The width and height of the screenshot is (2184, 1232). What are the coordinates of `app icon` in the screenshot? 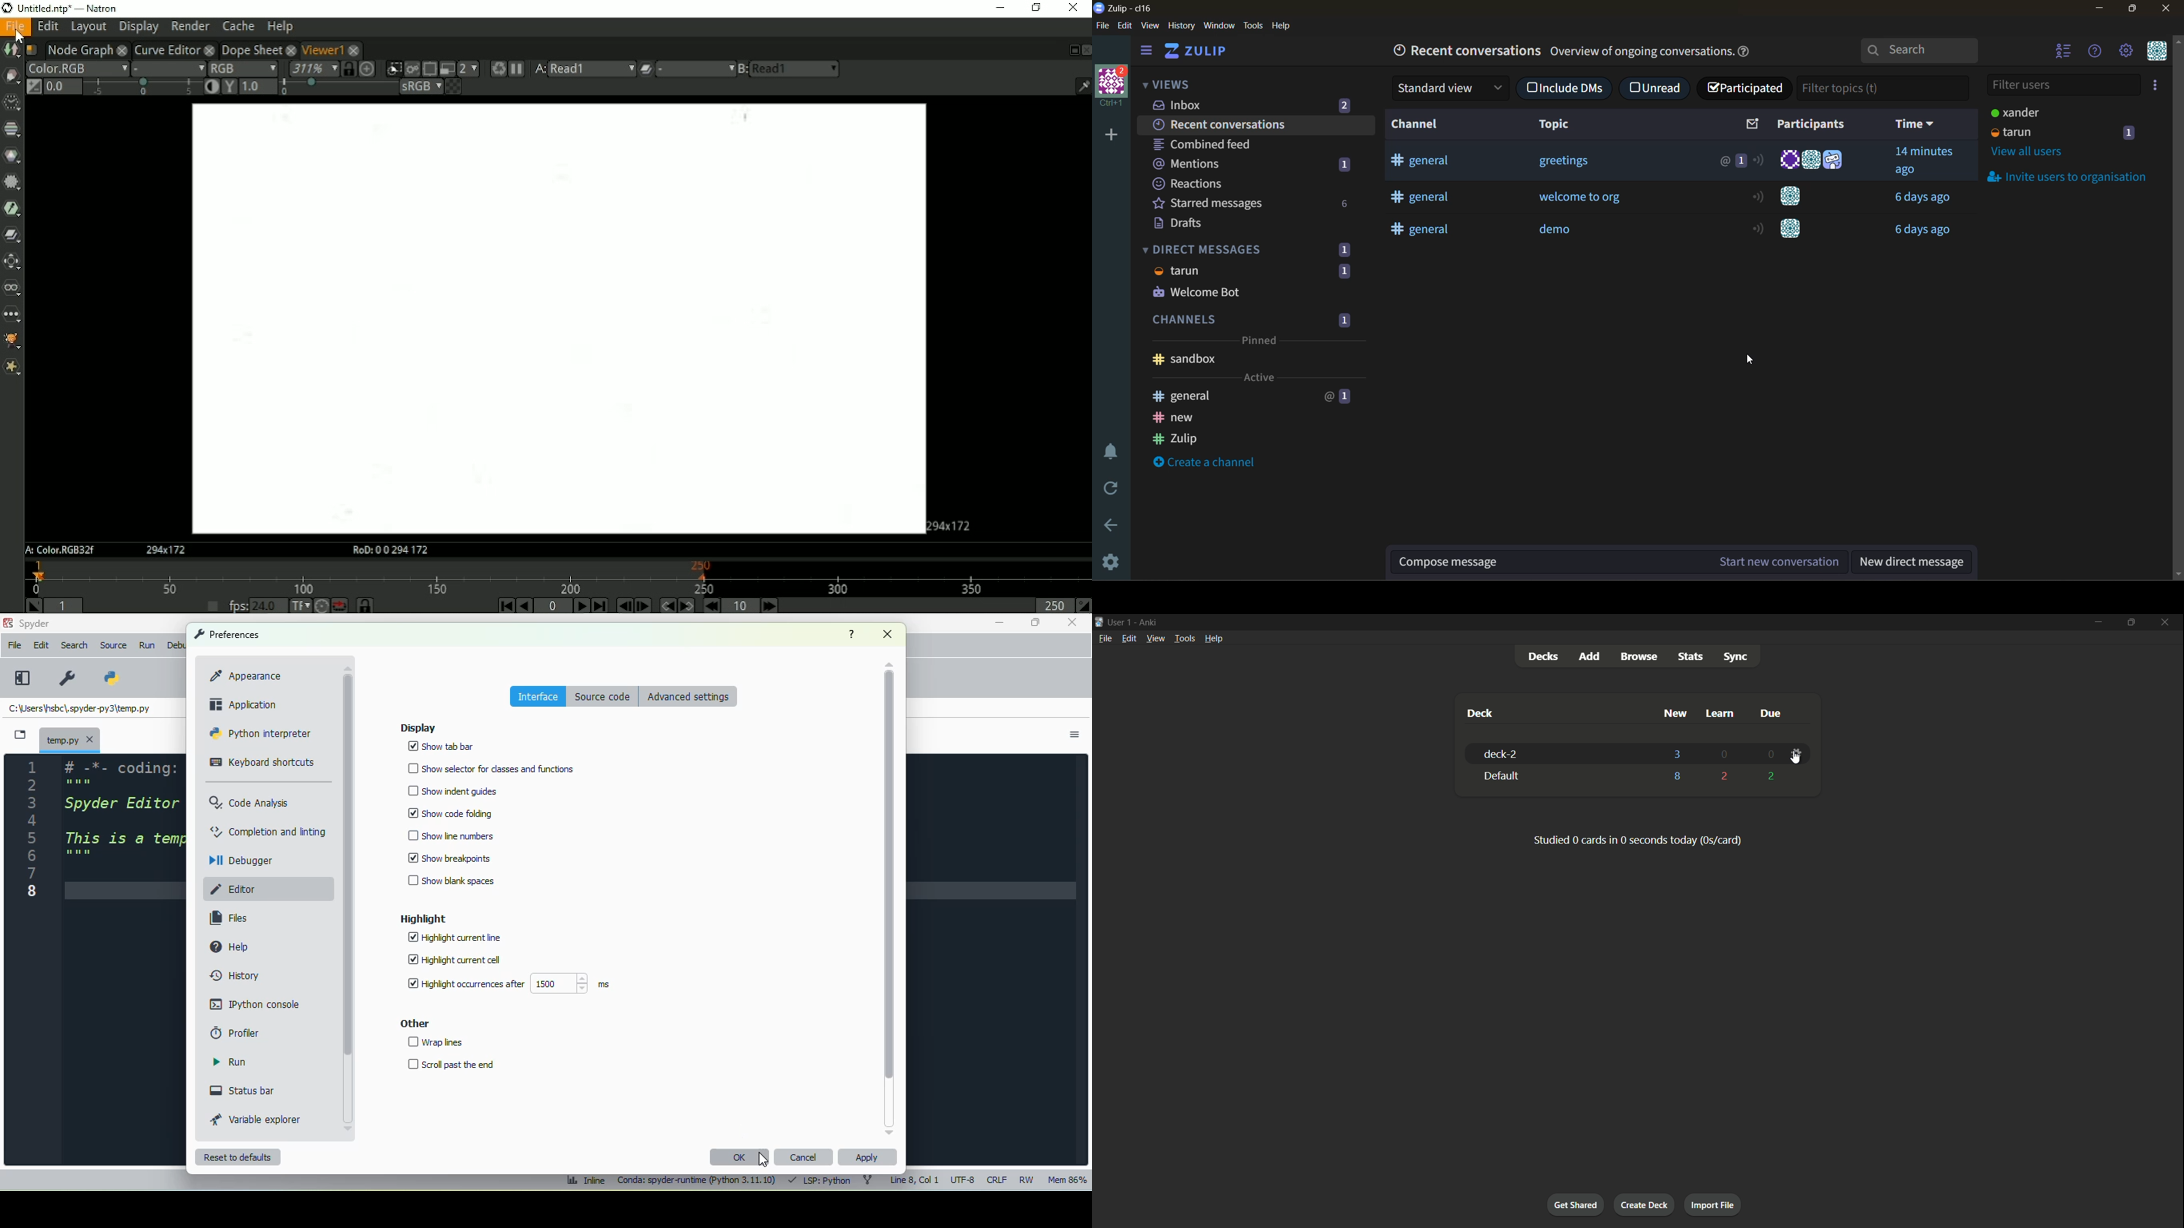 It's located at (1099, 621).